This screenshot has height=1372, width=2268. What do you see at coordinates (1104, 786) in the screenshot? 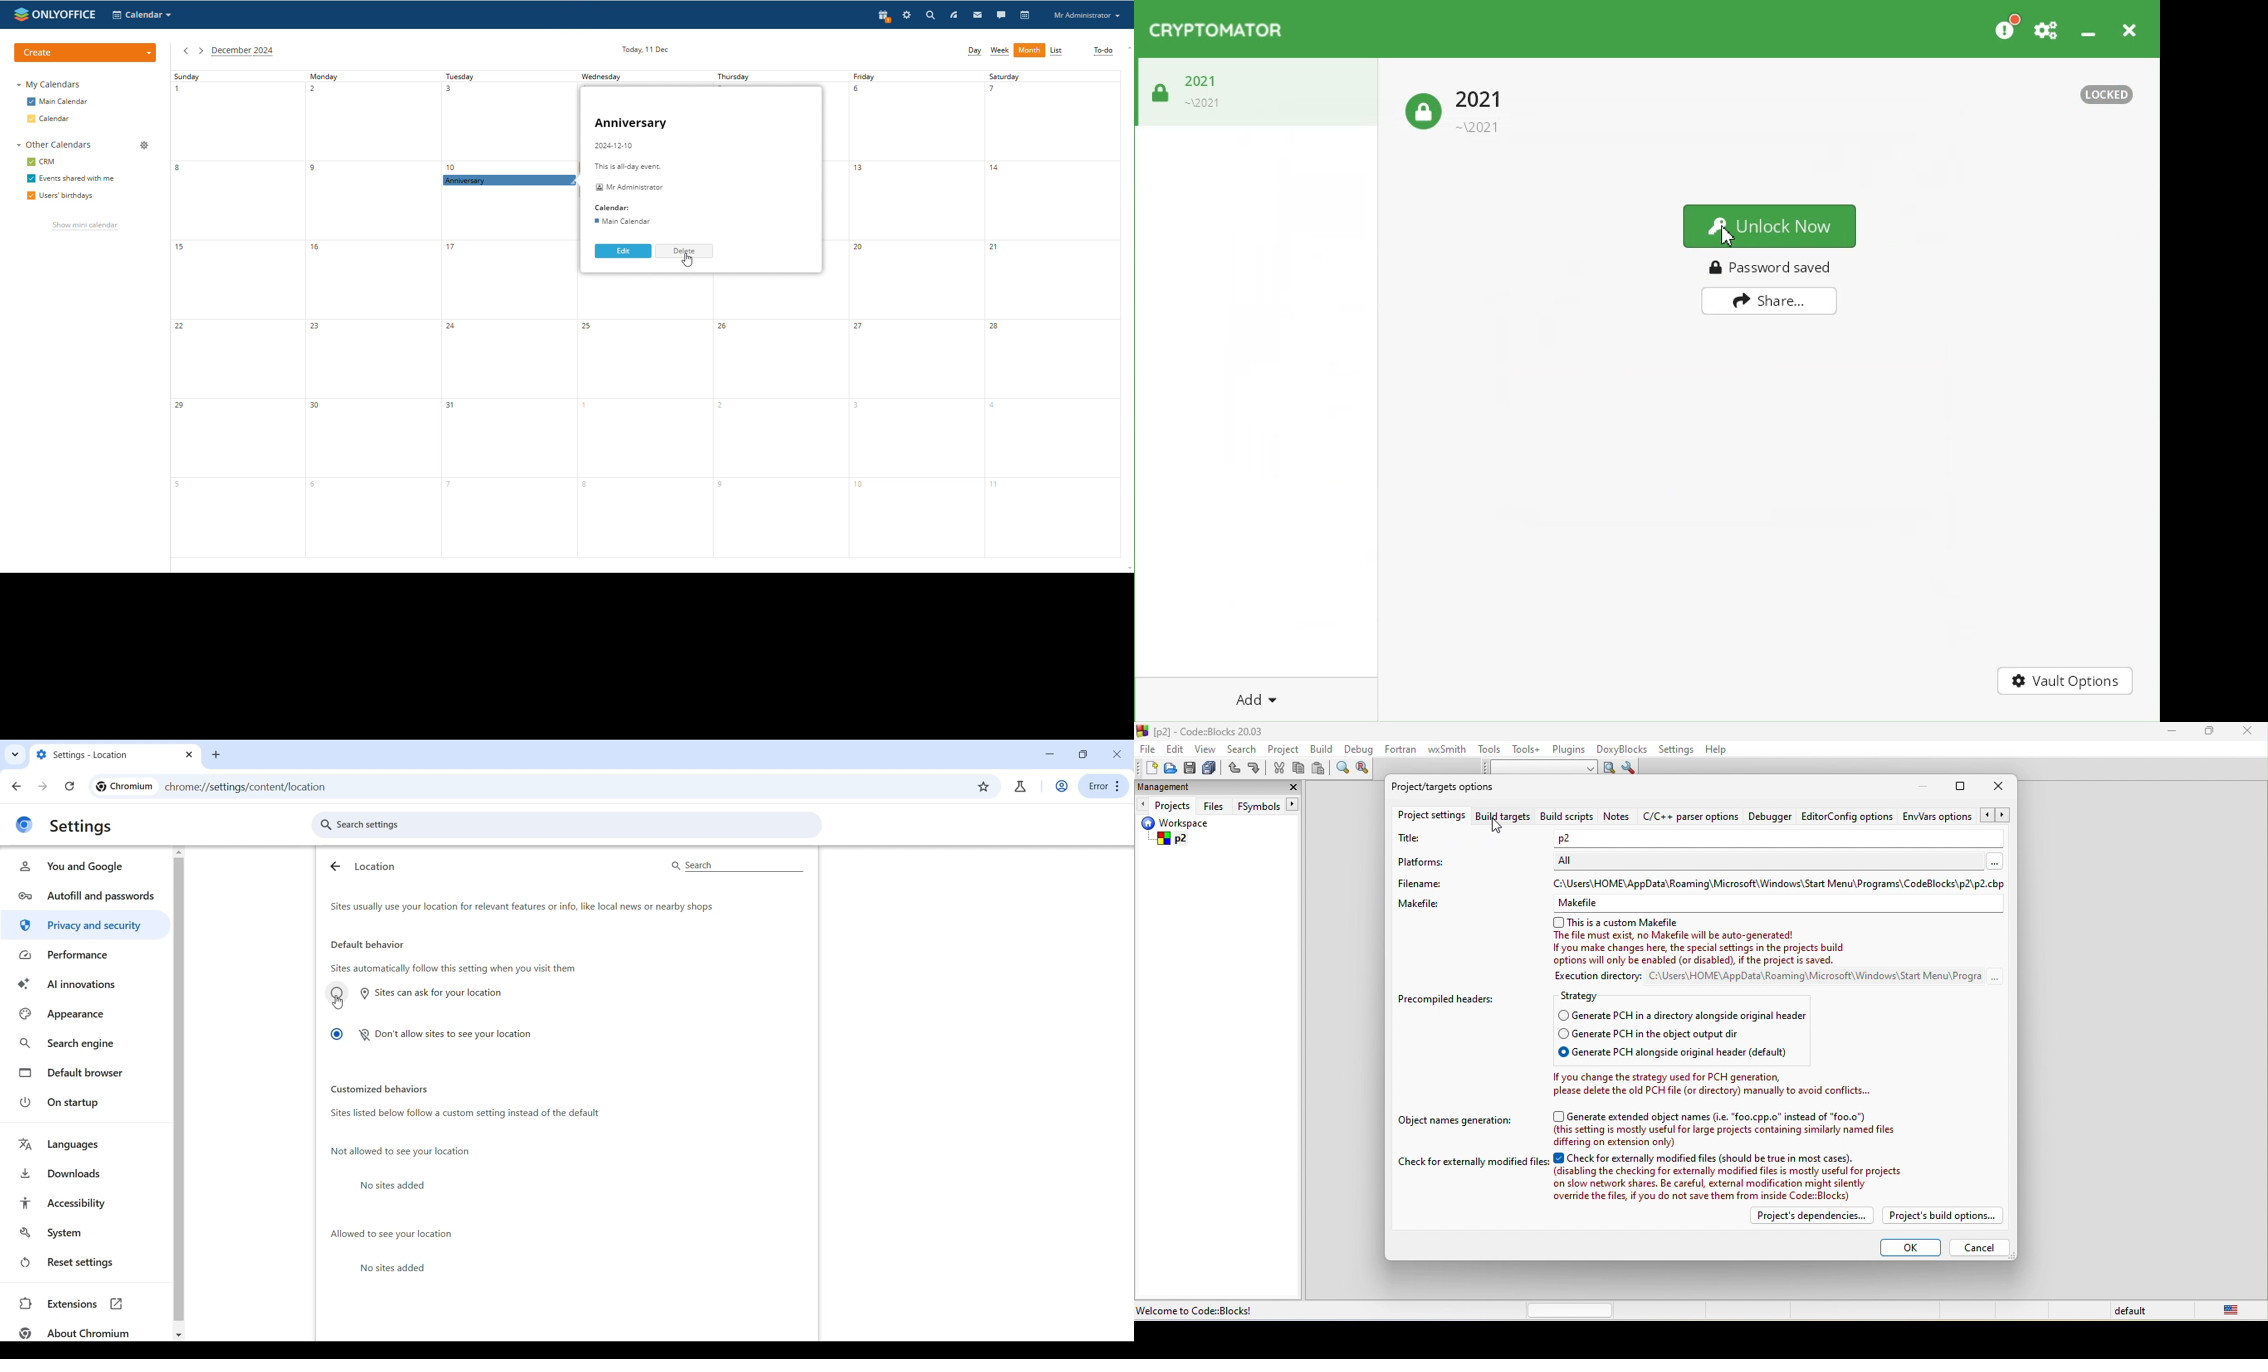
I see `error` at bounding box center [1104, 786].